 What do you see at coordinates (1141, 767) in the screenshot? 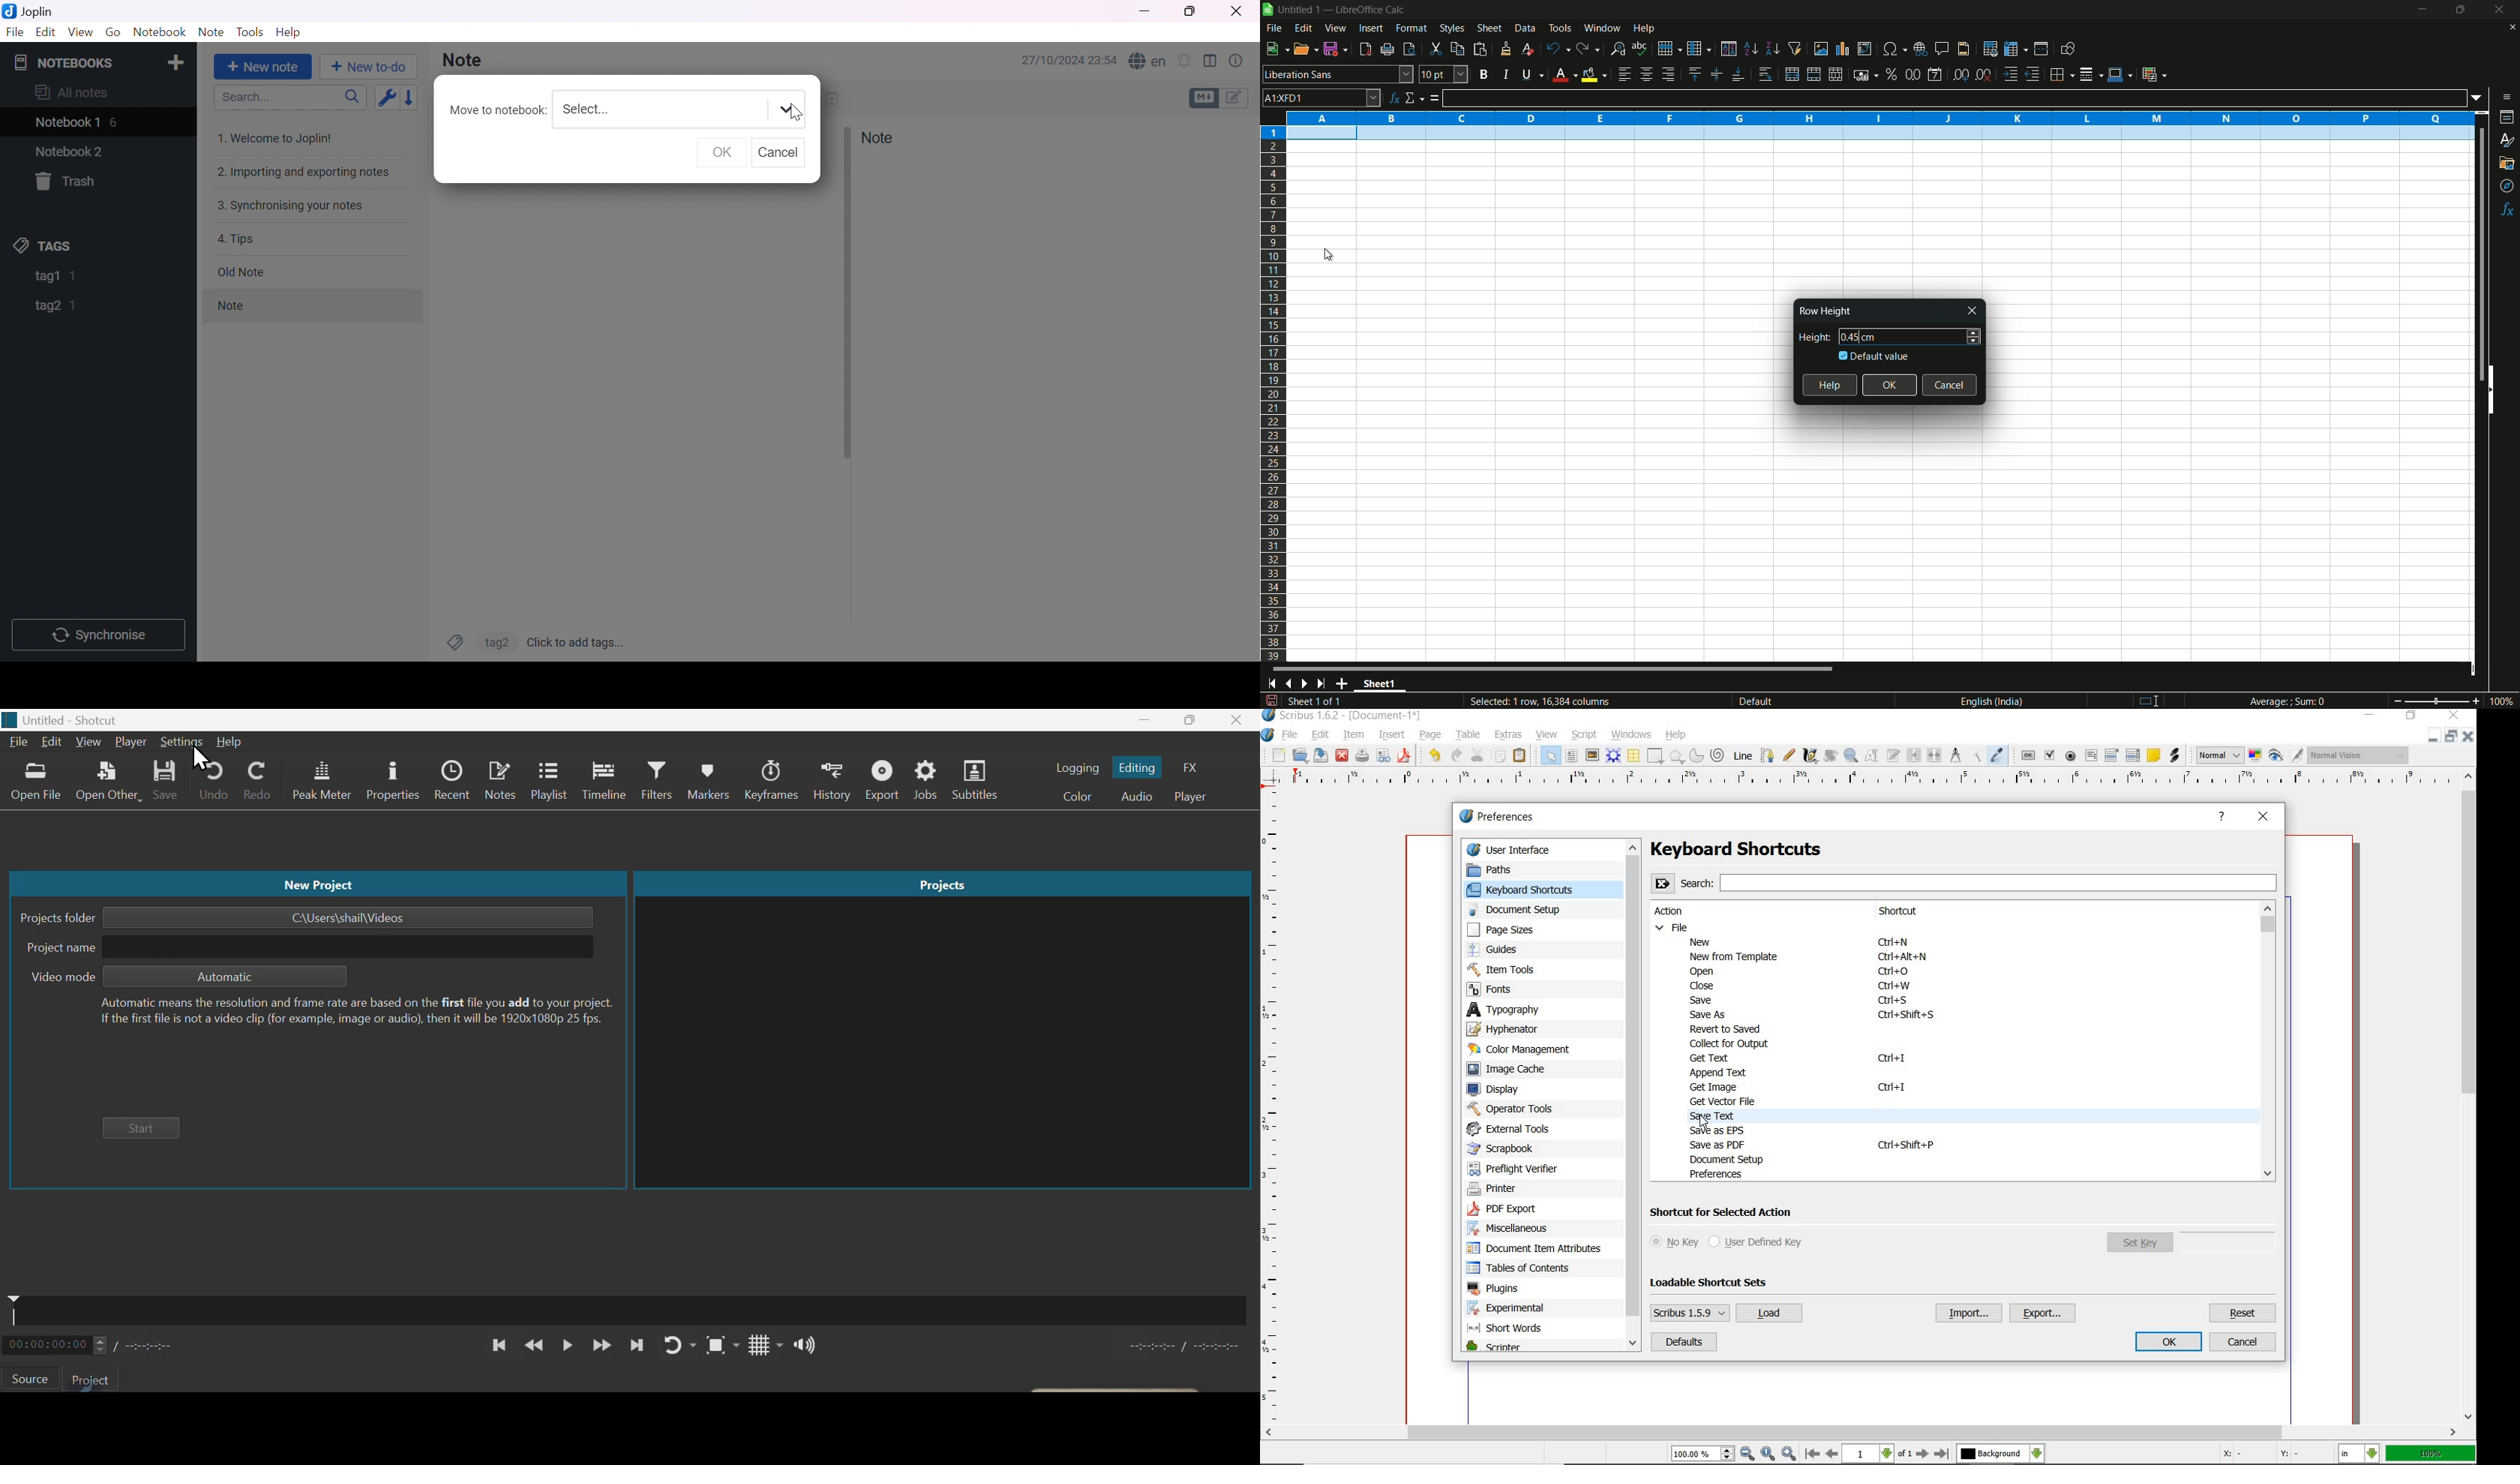
I see `Editing` at bounding box center [1141, 767].